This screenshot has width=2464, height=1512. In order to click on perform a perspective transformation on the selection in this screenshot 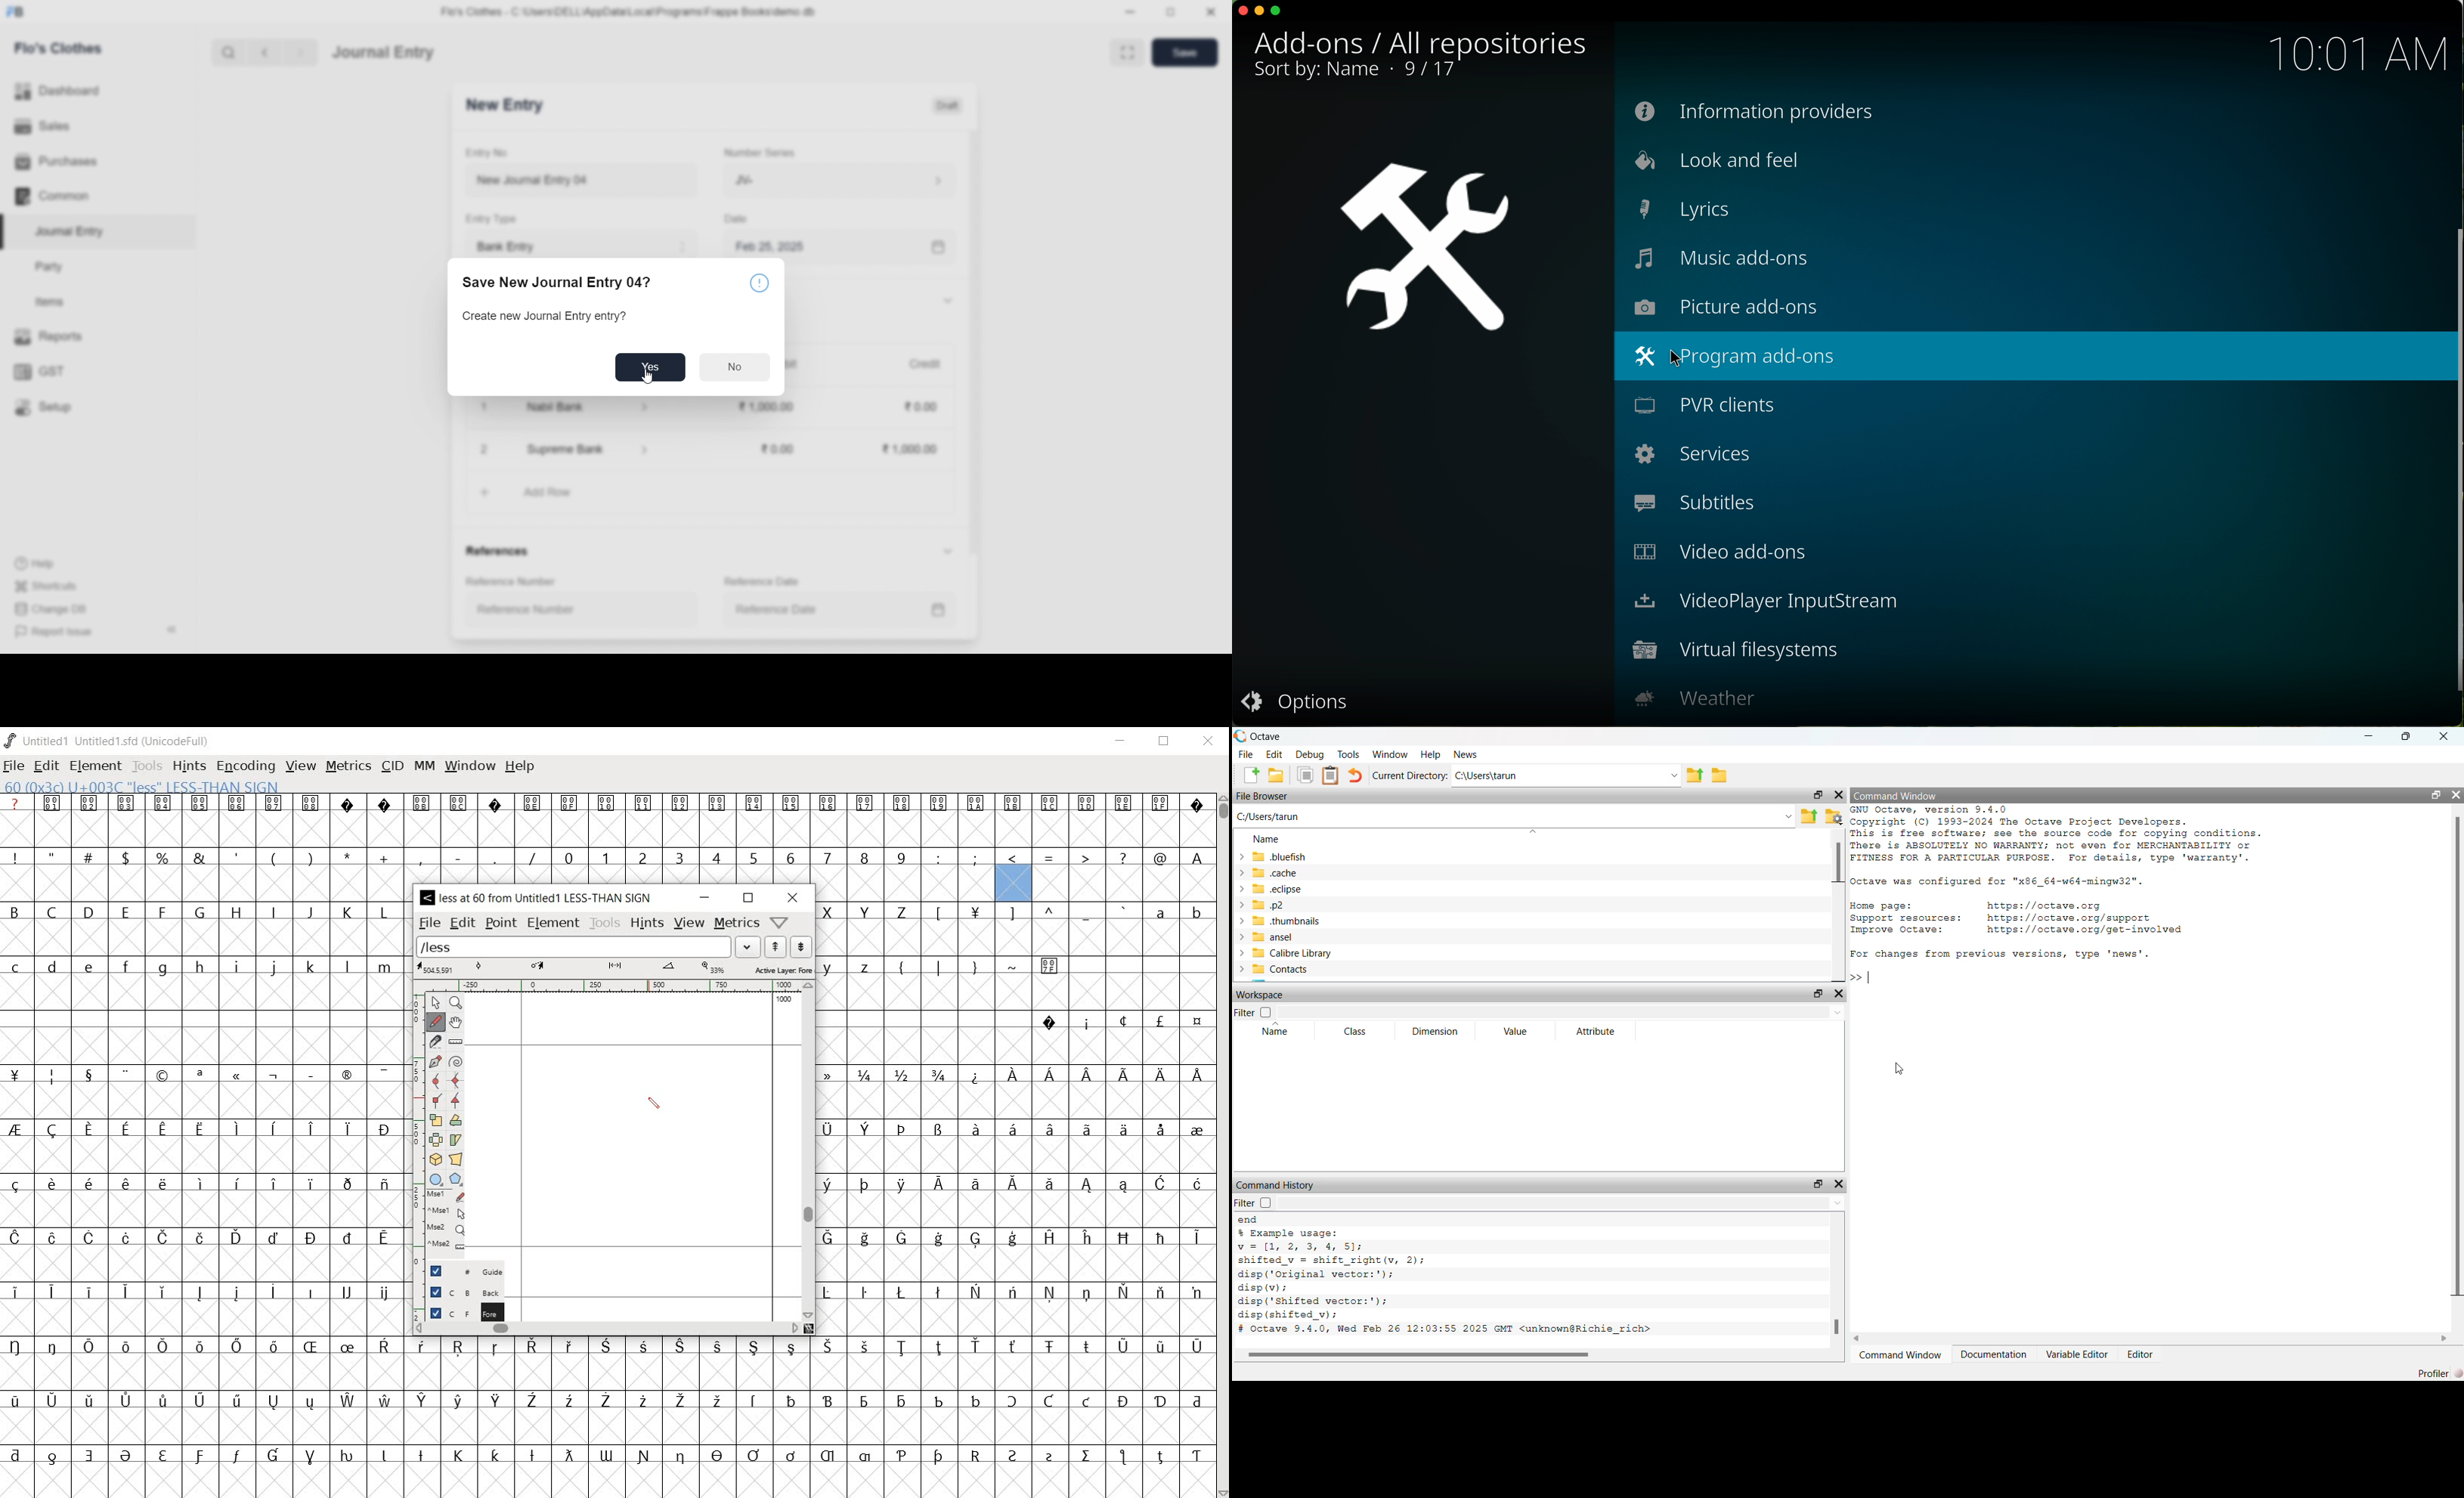, I will do `click(456, 1159)`.